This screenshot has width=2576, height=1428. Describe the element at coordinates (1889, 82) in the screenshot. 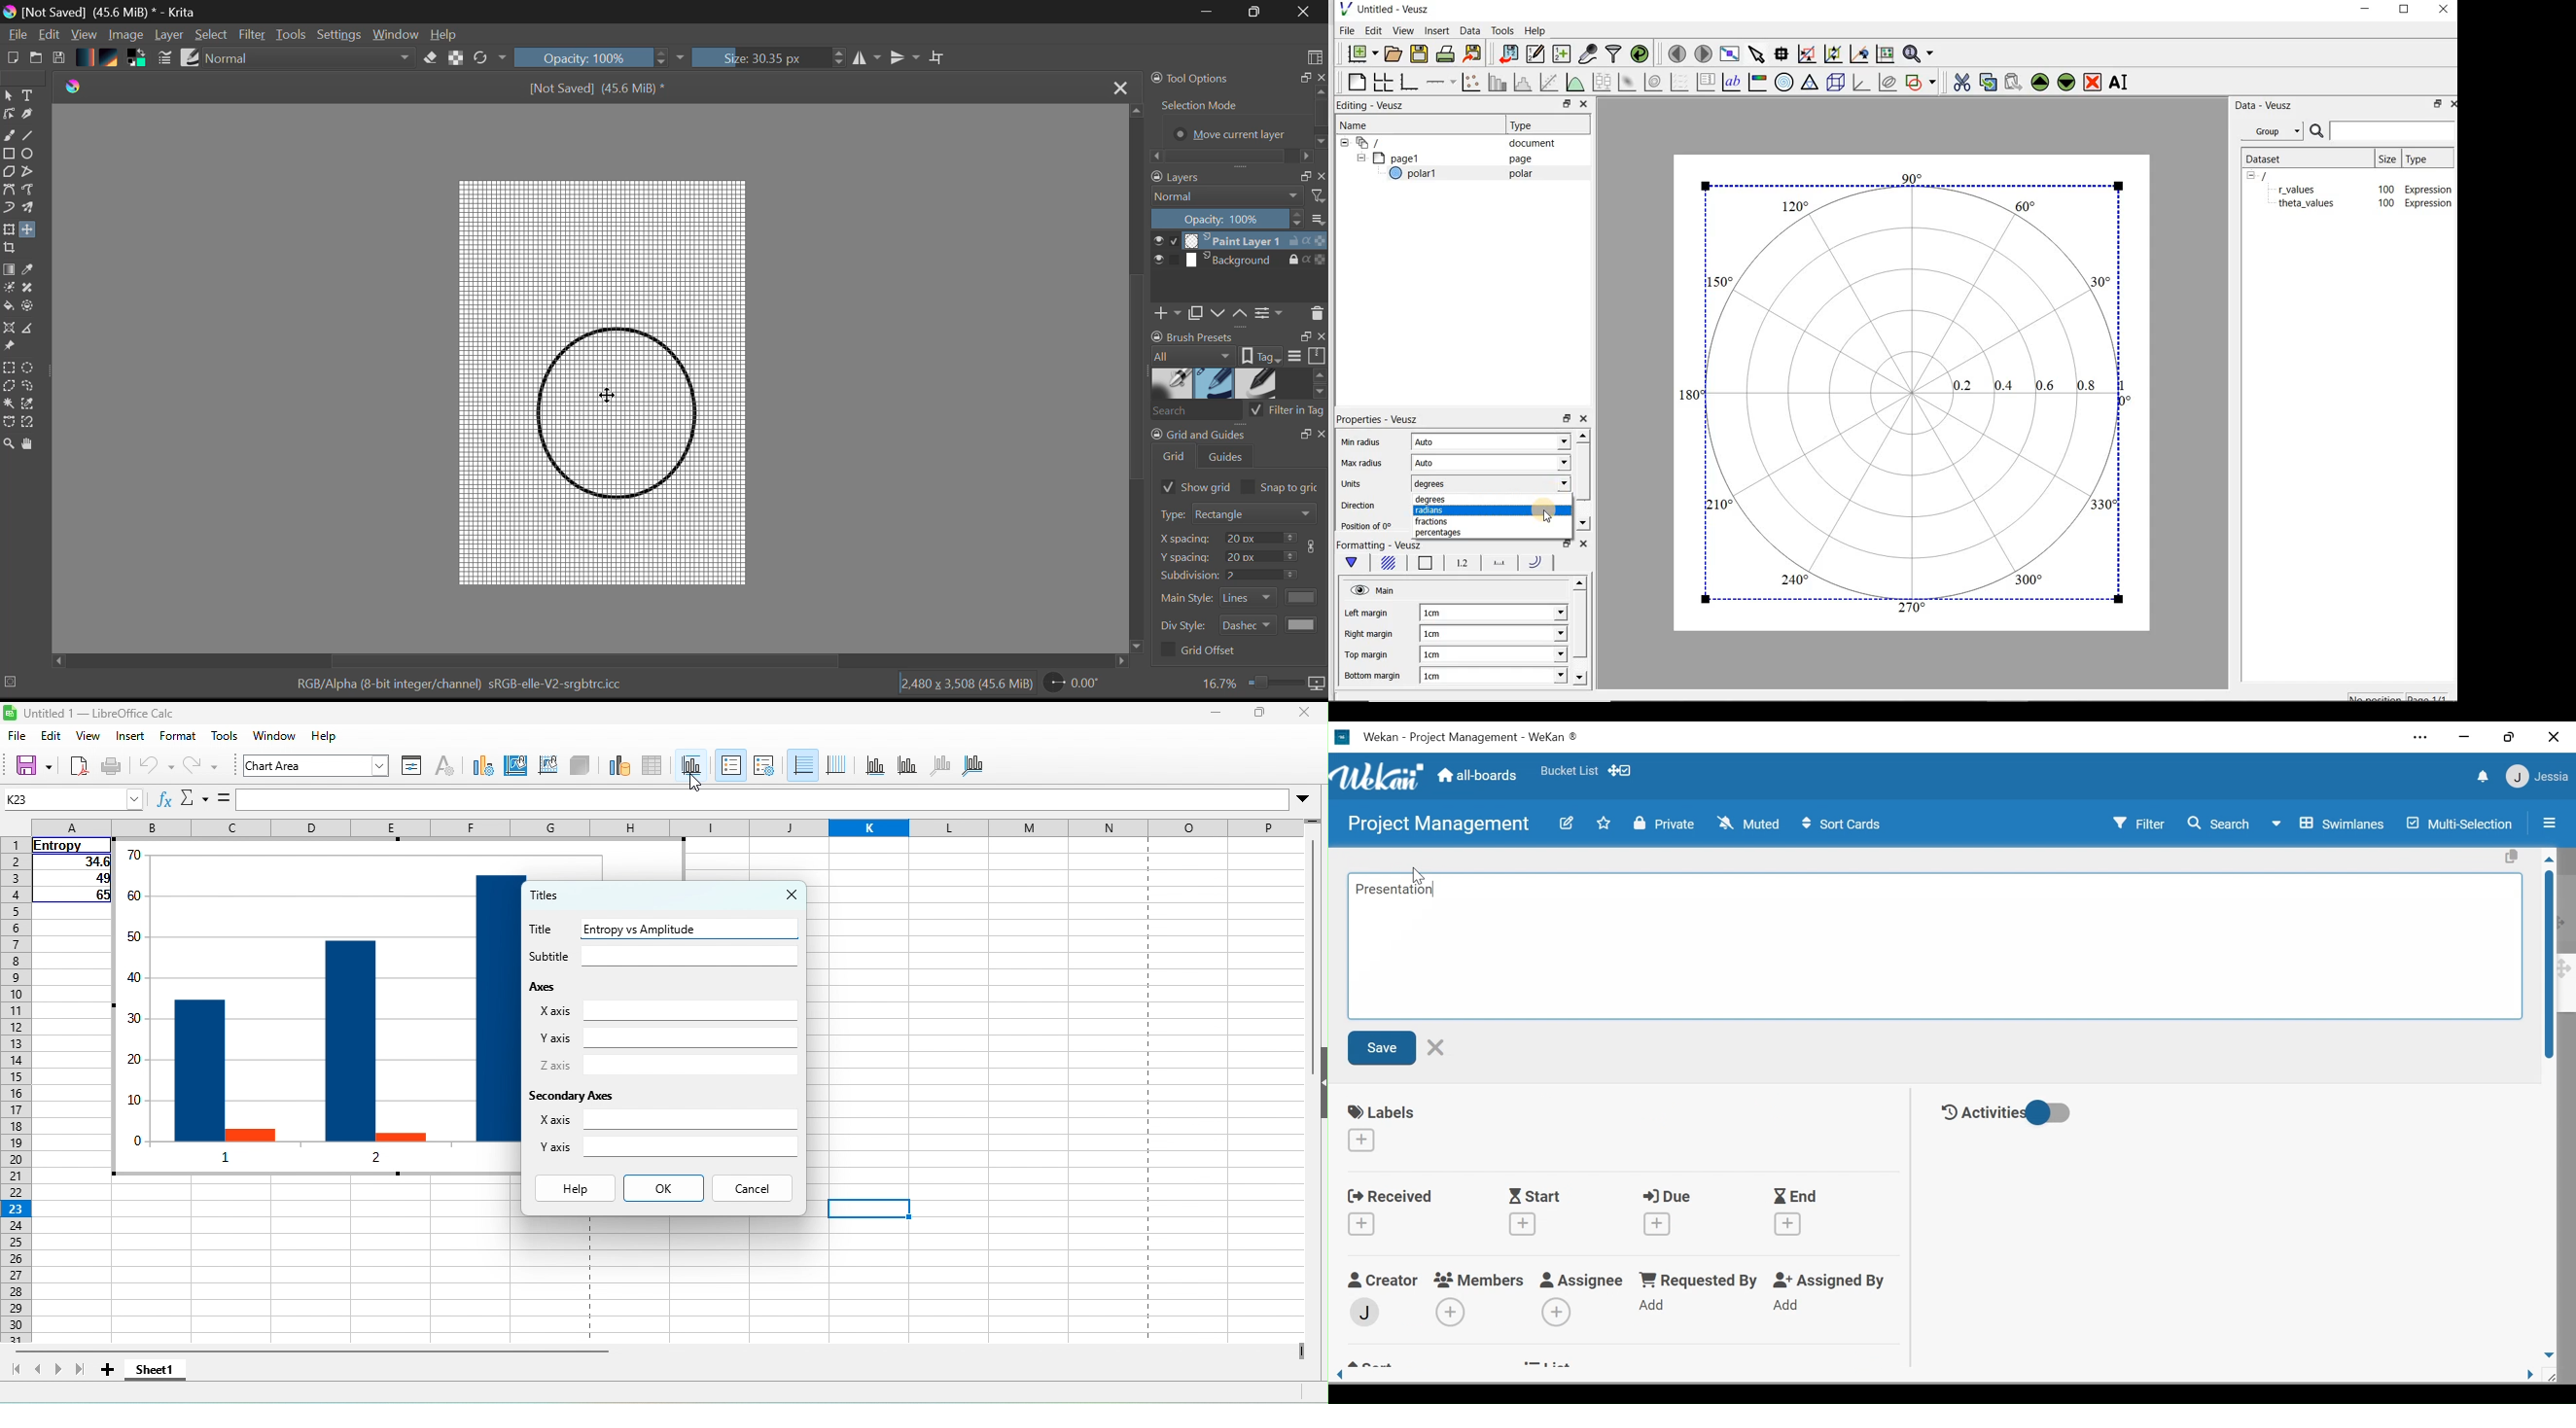

I see `plot covariance ellipses` at that location.